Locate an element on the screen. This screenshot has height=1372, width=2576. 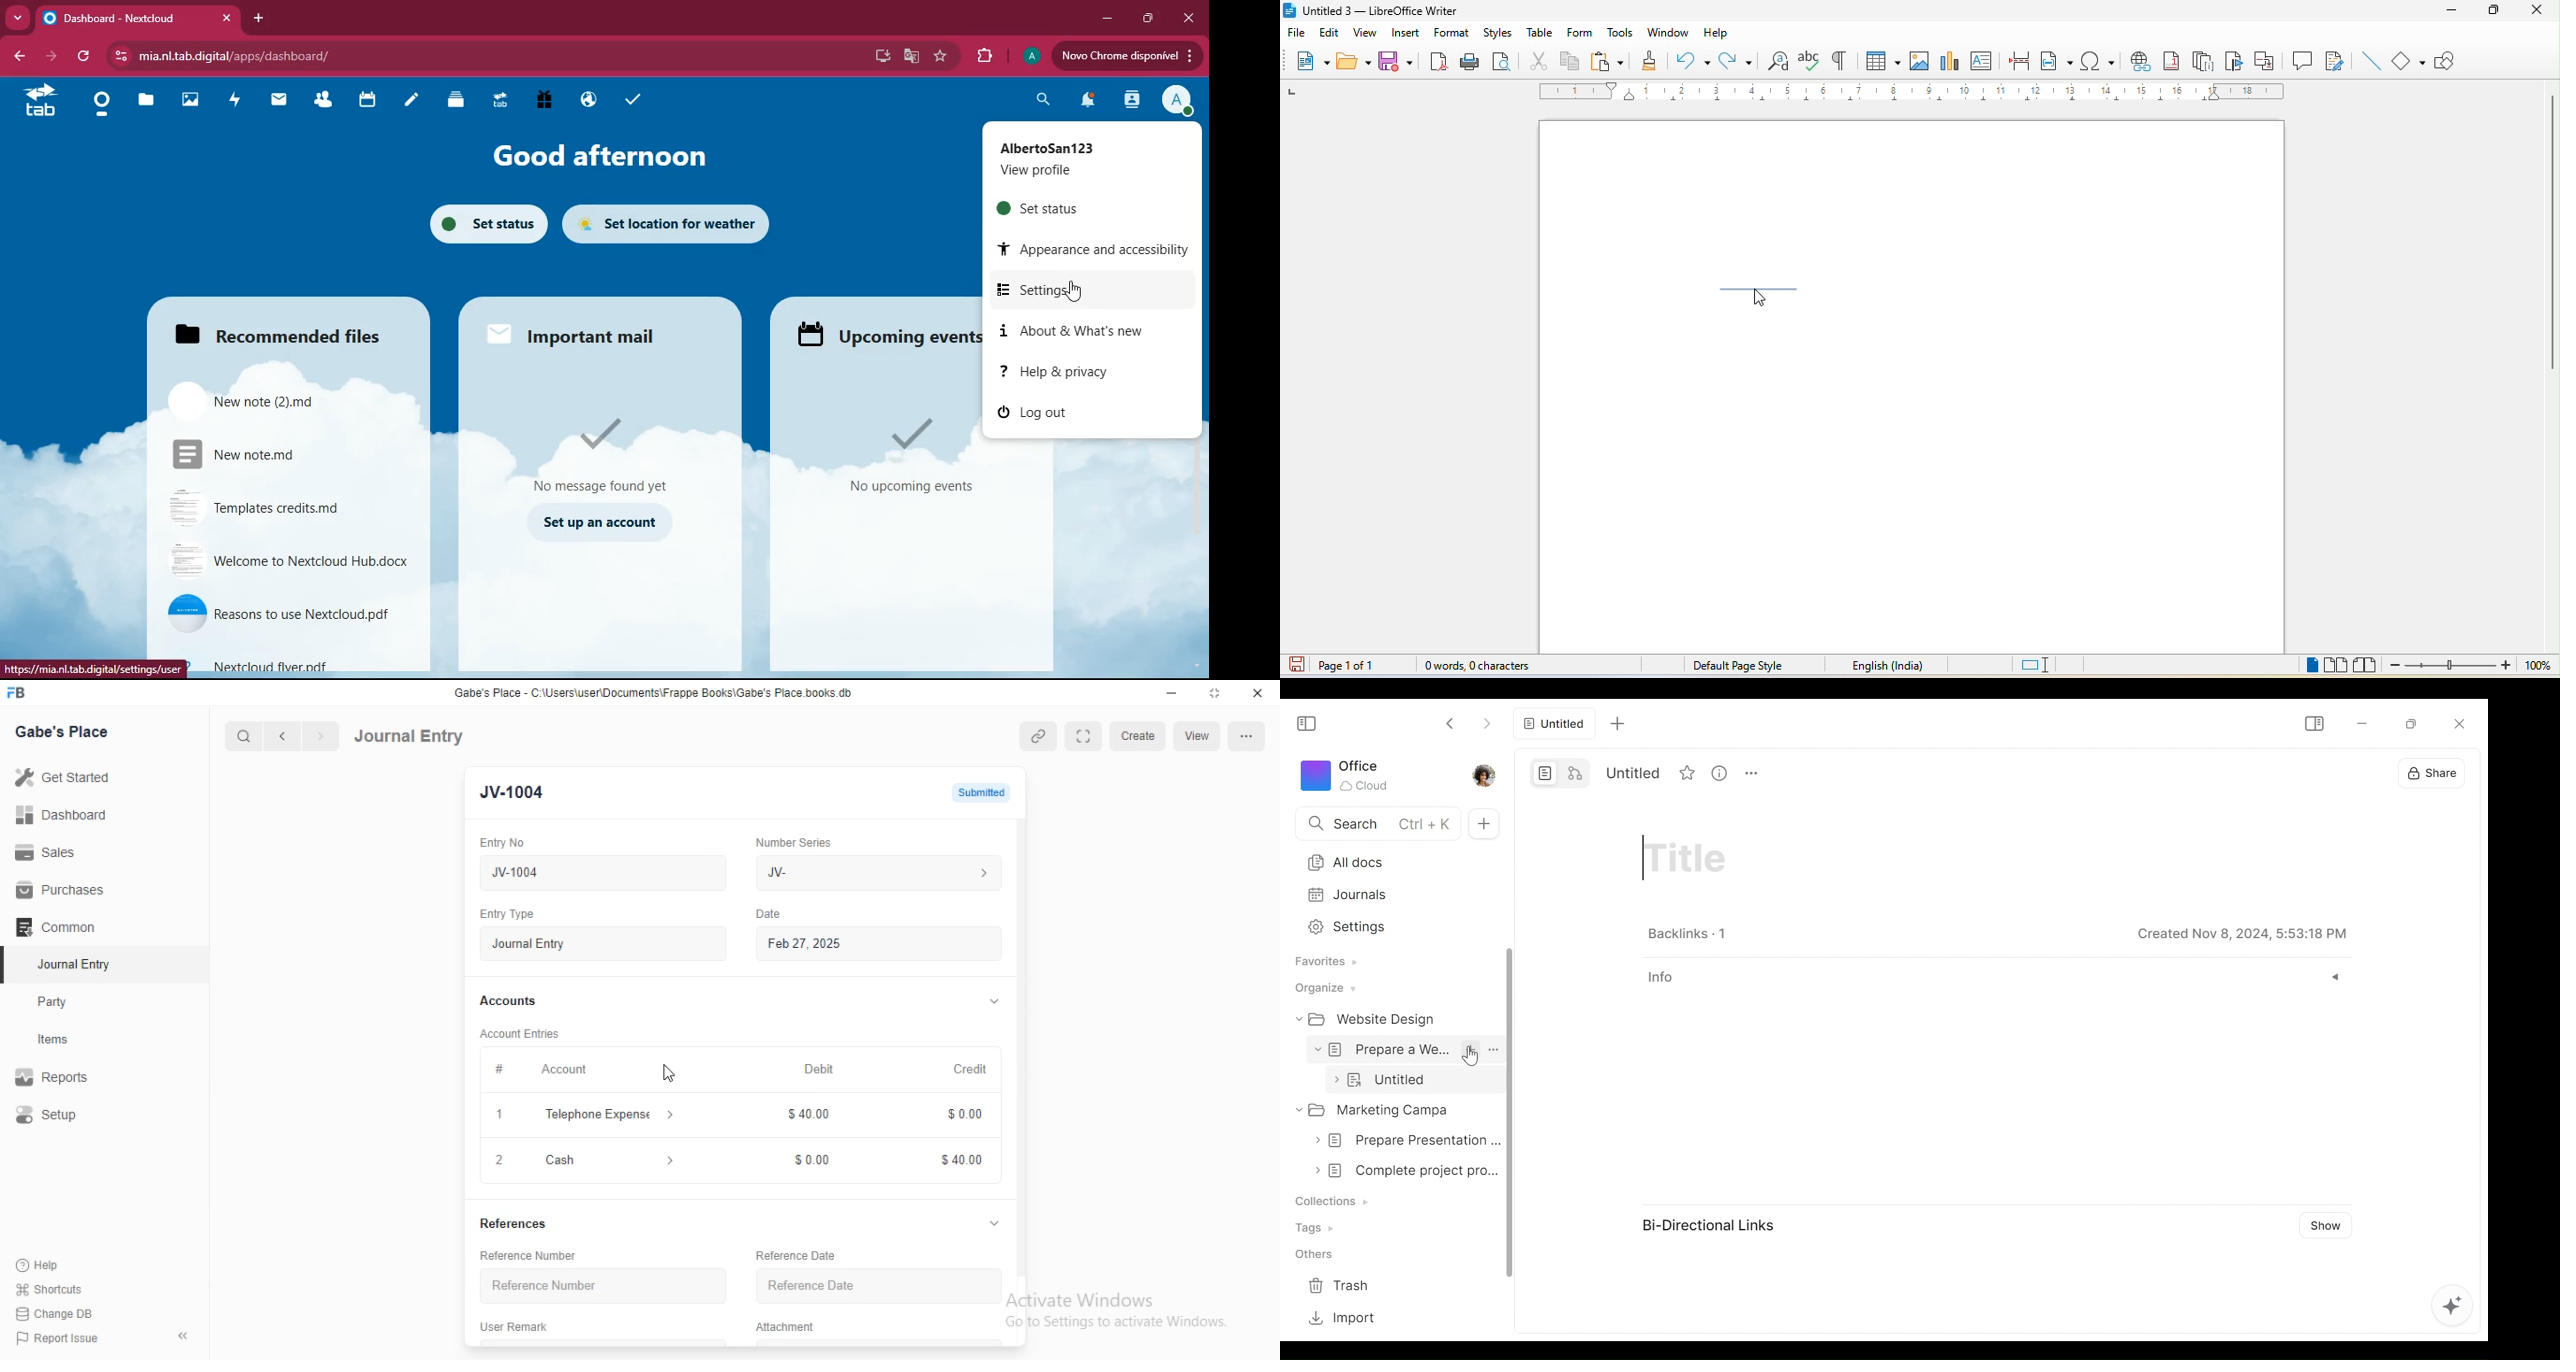
' Shortcuts is located at coordinates (50, 1288).